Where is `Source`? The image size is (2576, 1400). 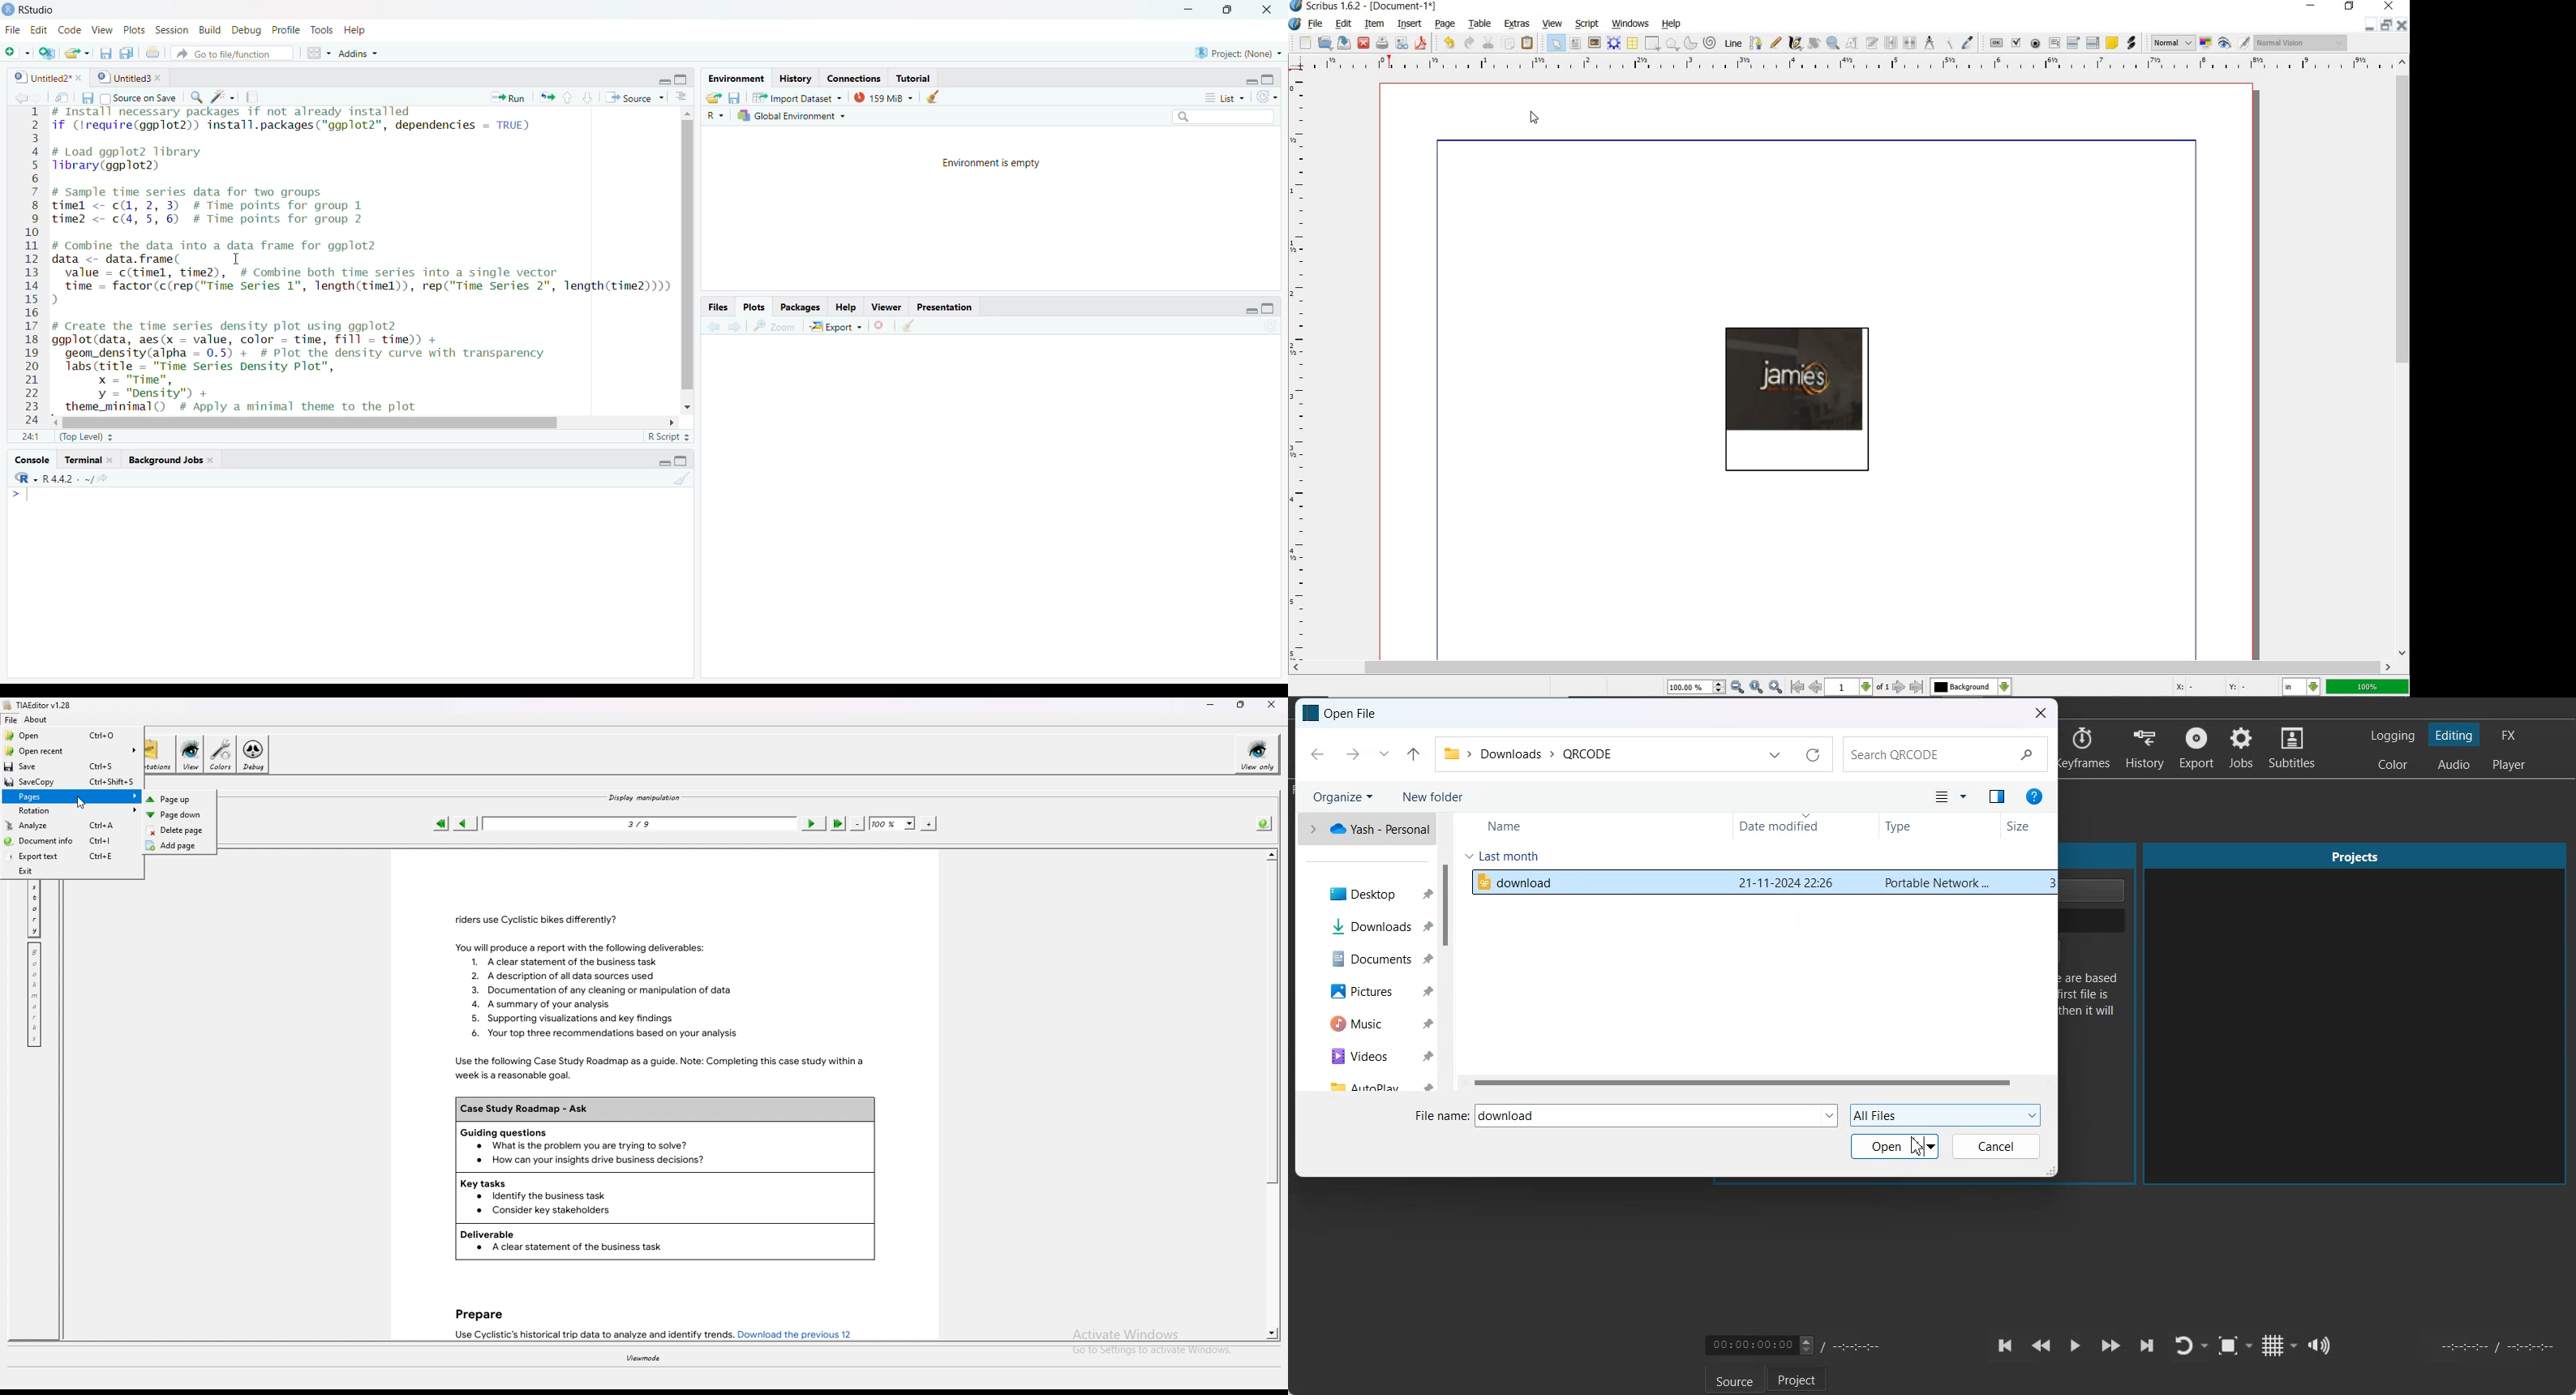 Source is located at coordinates (633, 97).